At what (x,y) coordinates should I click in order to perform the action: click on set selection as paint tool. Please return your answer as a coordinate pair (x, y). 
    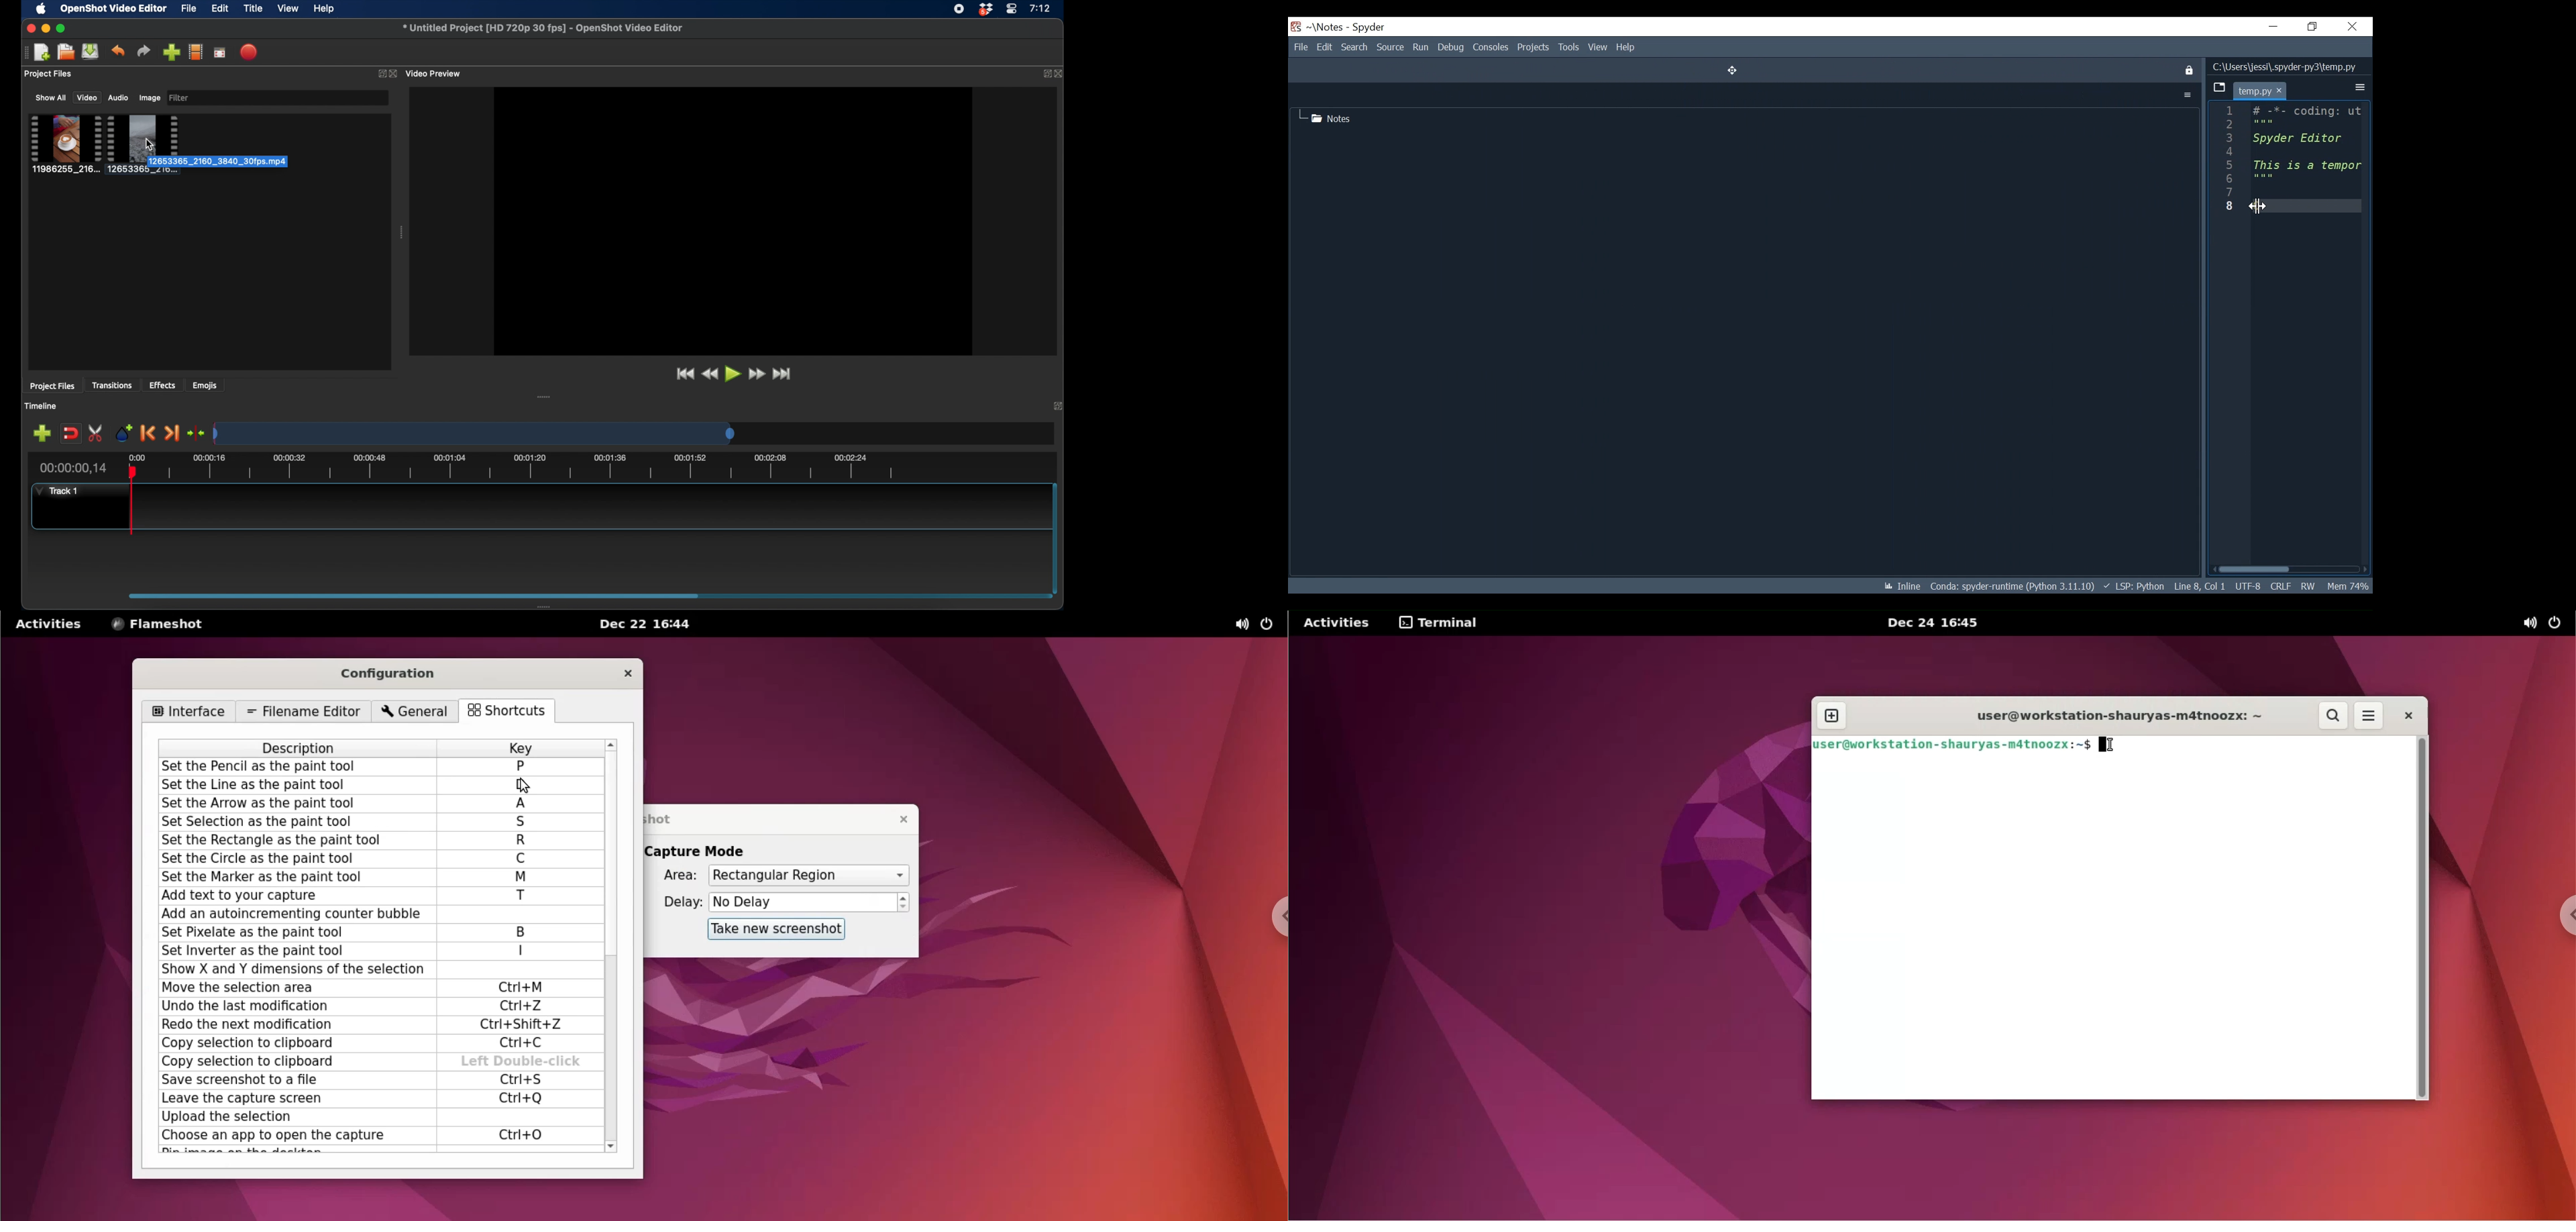
    Looking at the image, I should click on (296, 823).